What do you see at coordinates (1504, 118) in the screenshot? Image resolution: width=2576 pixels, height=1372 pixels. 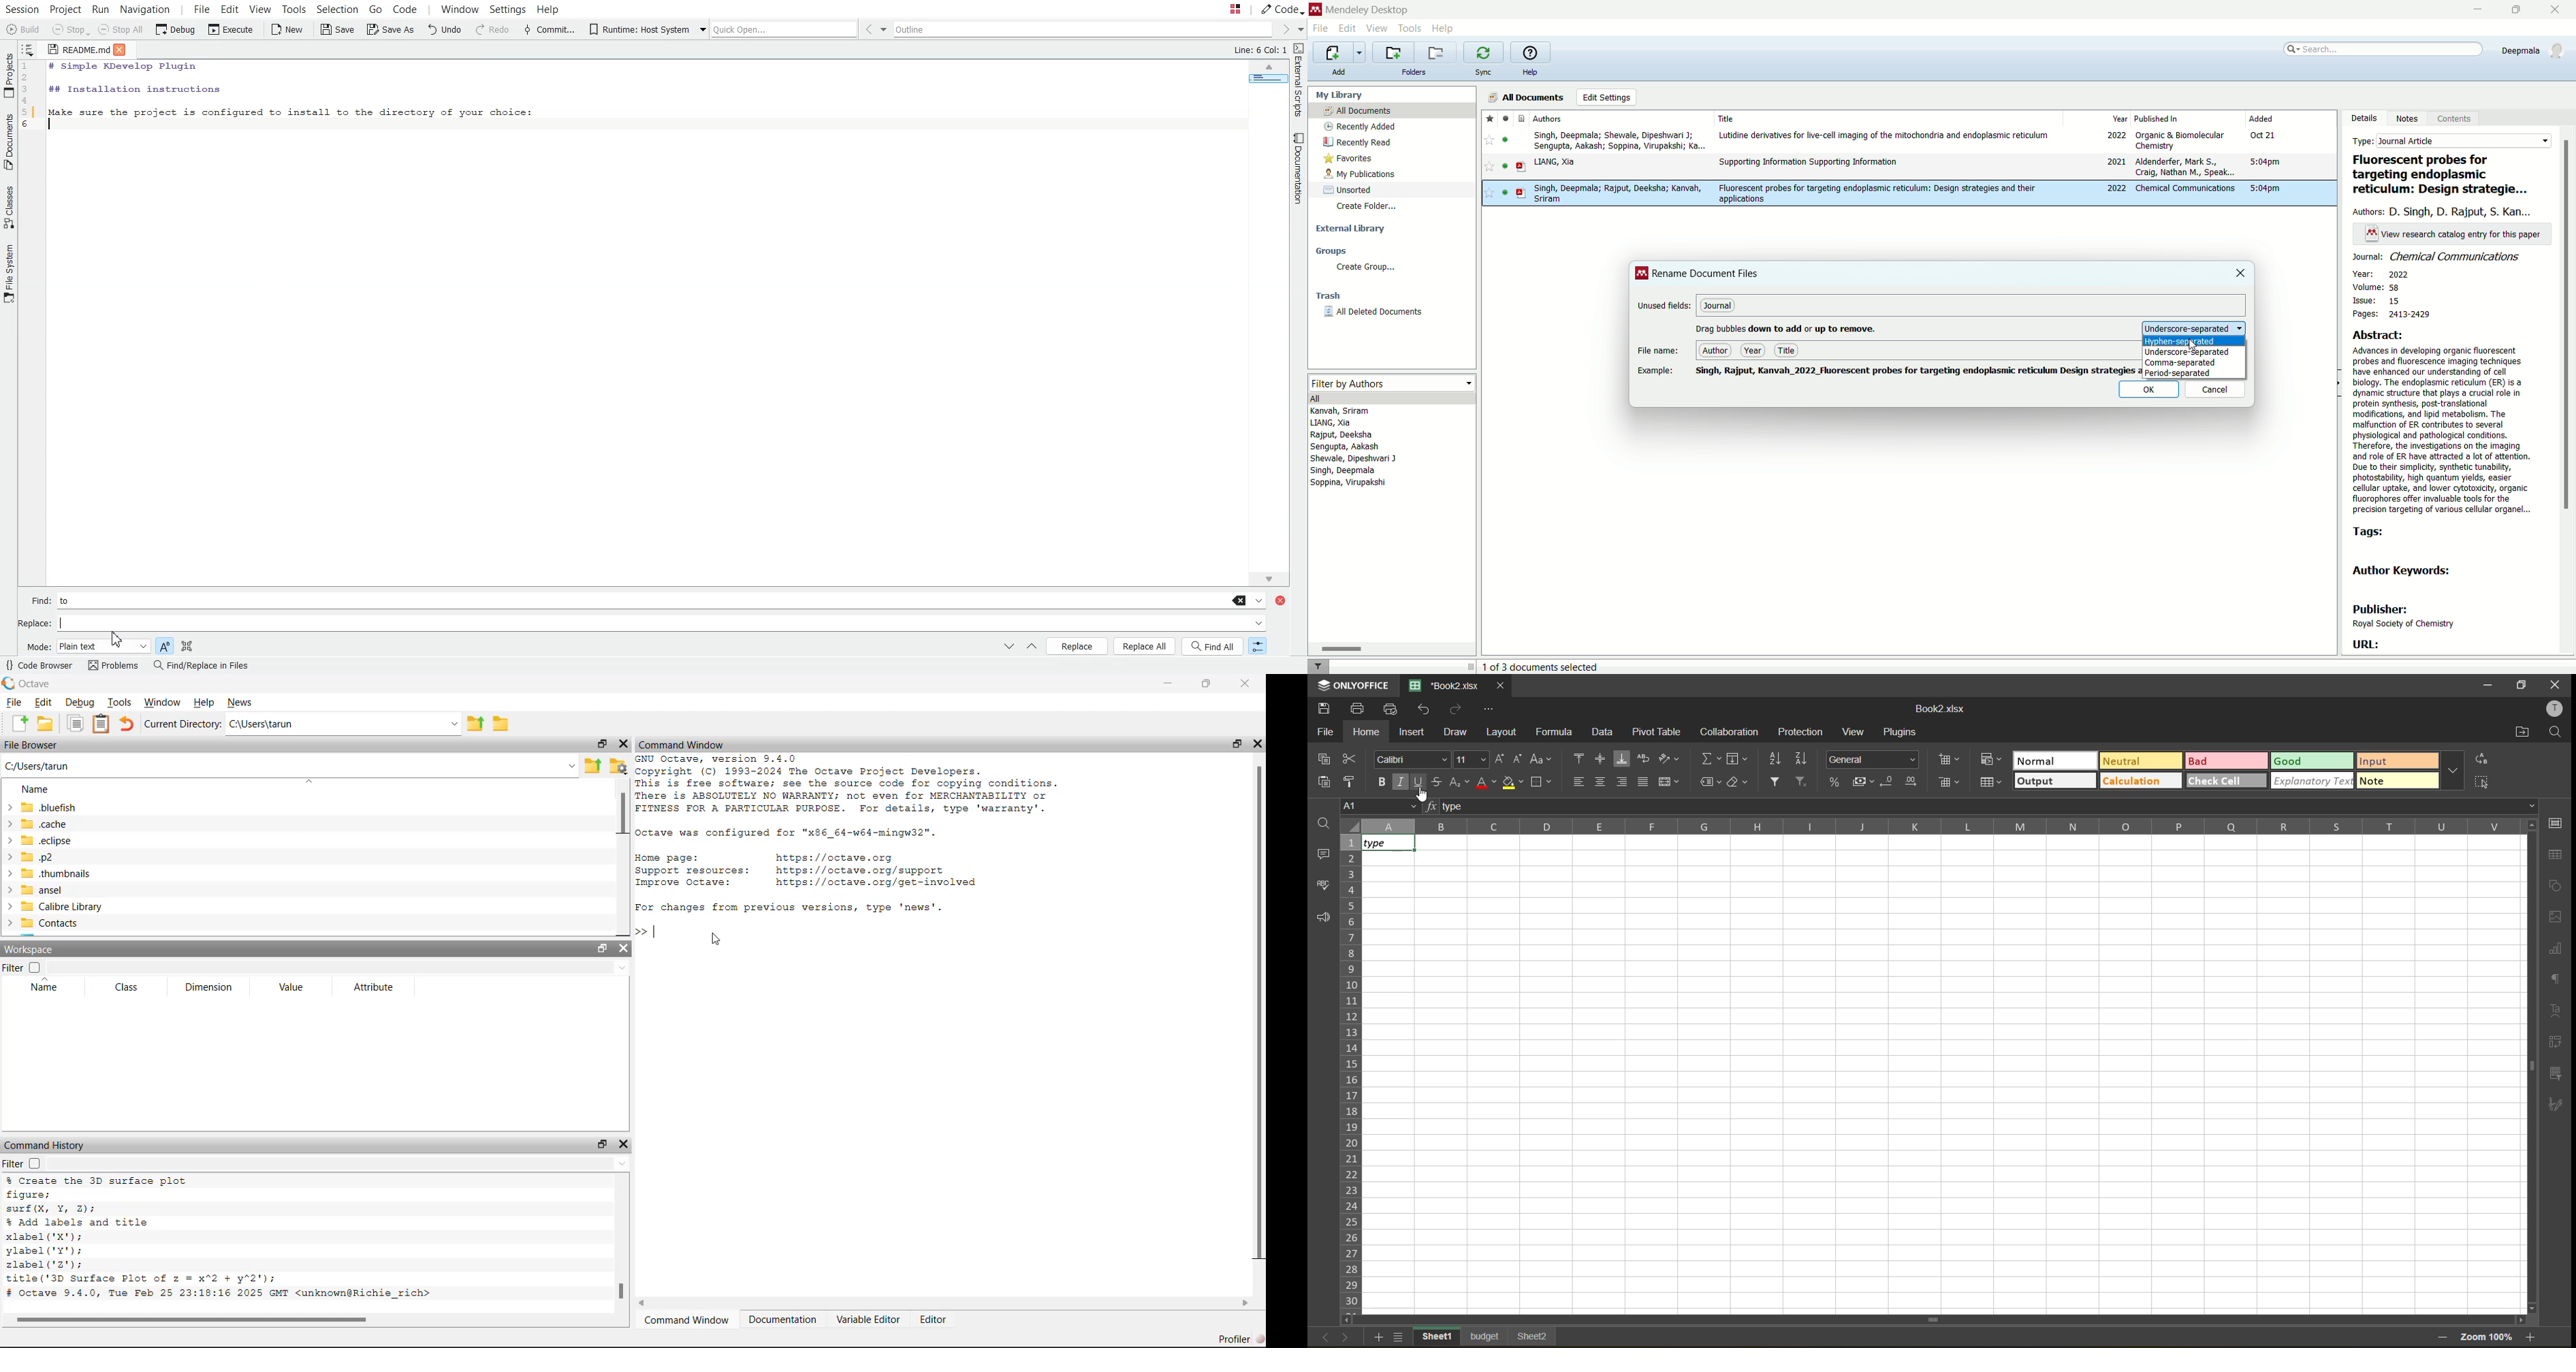 I see `read/unread` at bounding box center [1504, 118].